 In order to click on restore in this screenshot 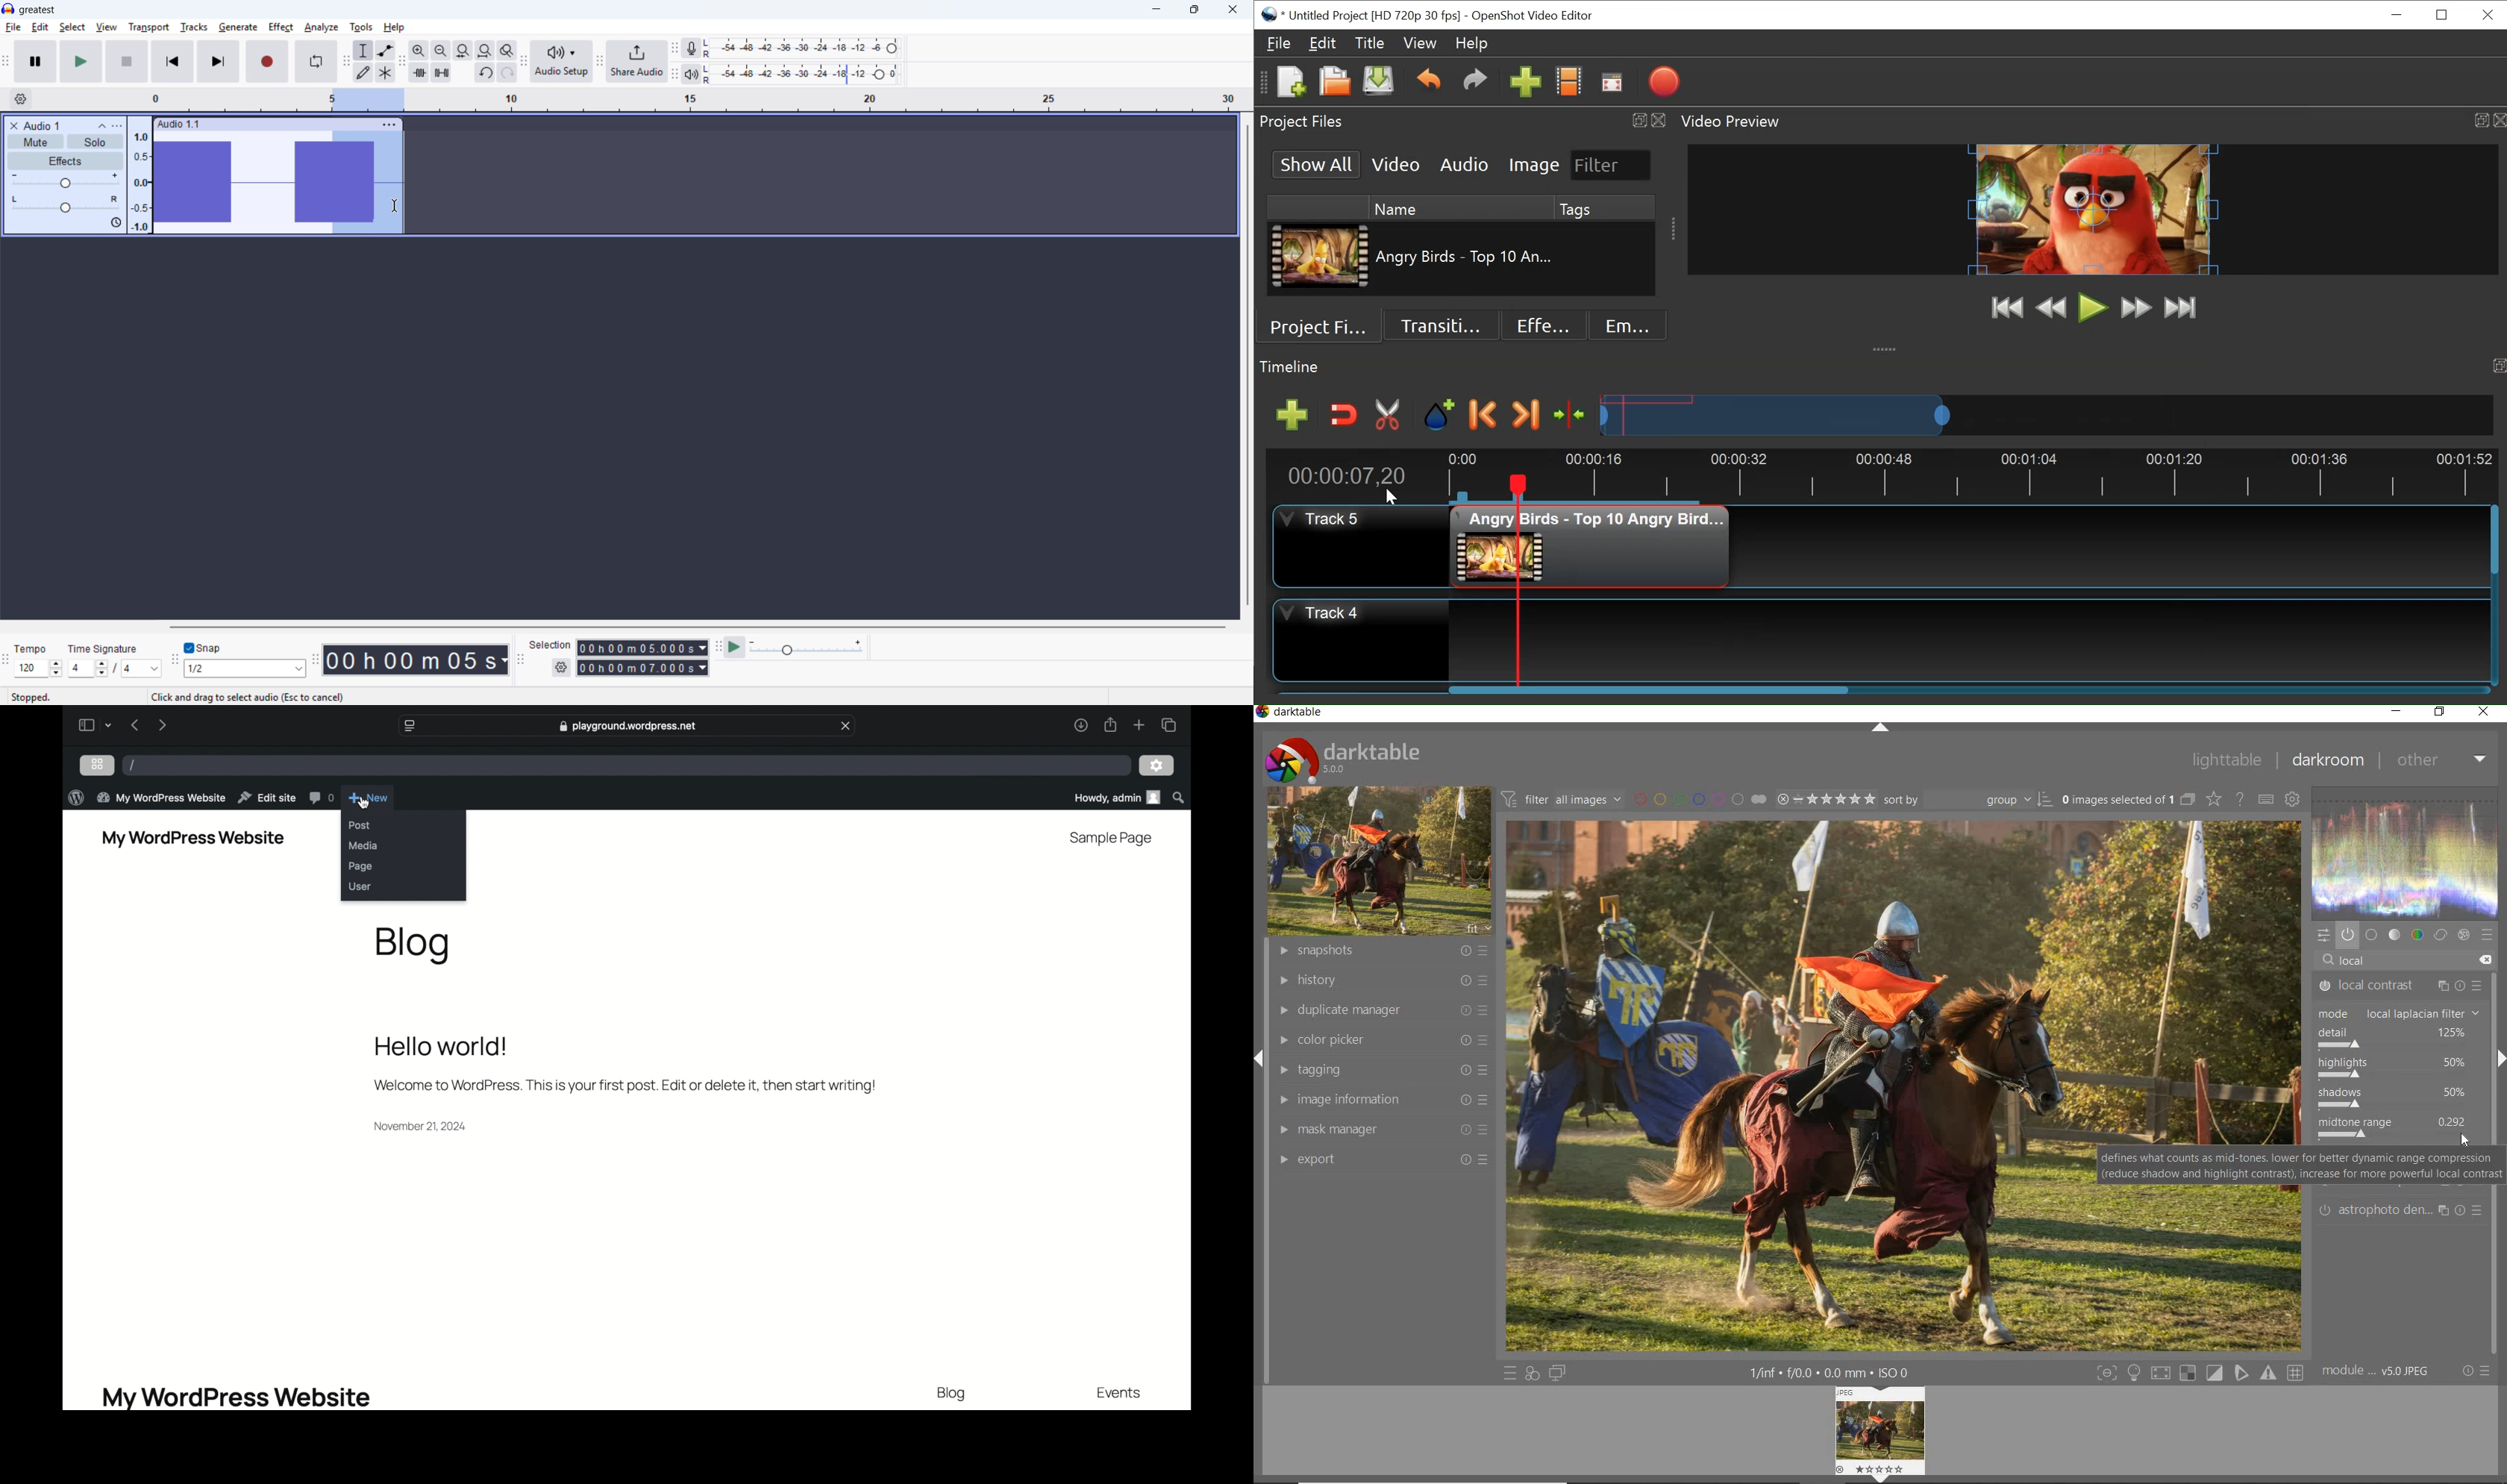, I will do `click(2441, 714)`.